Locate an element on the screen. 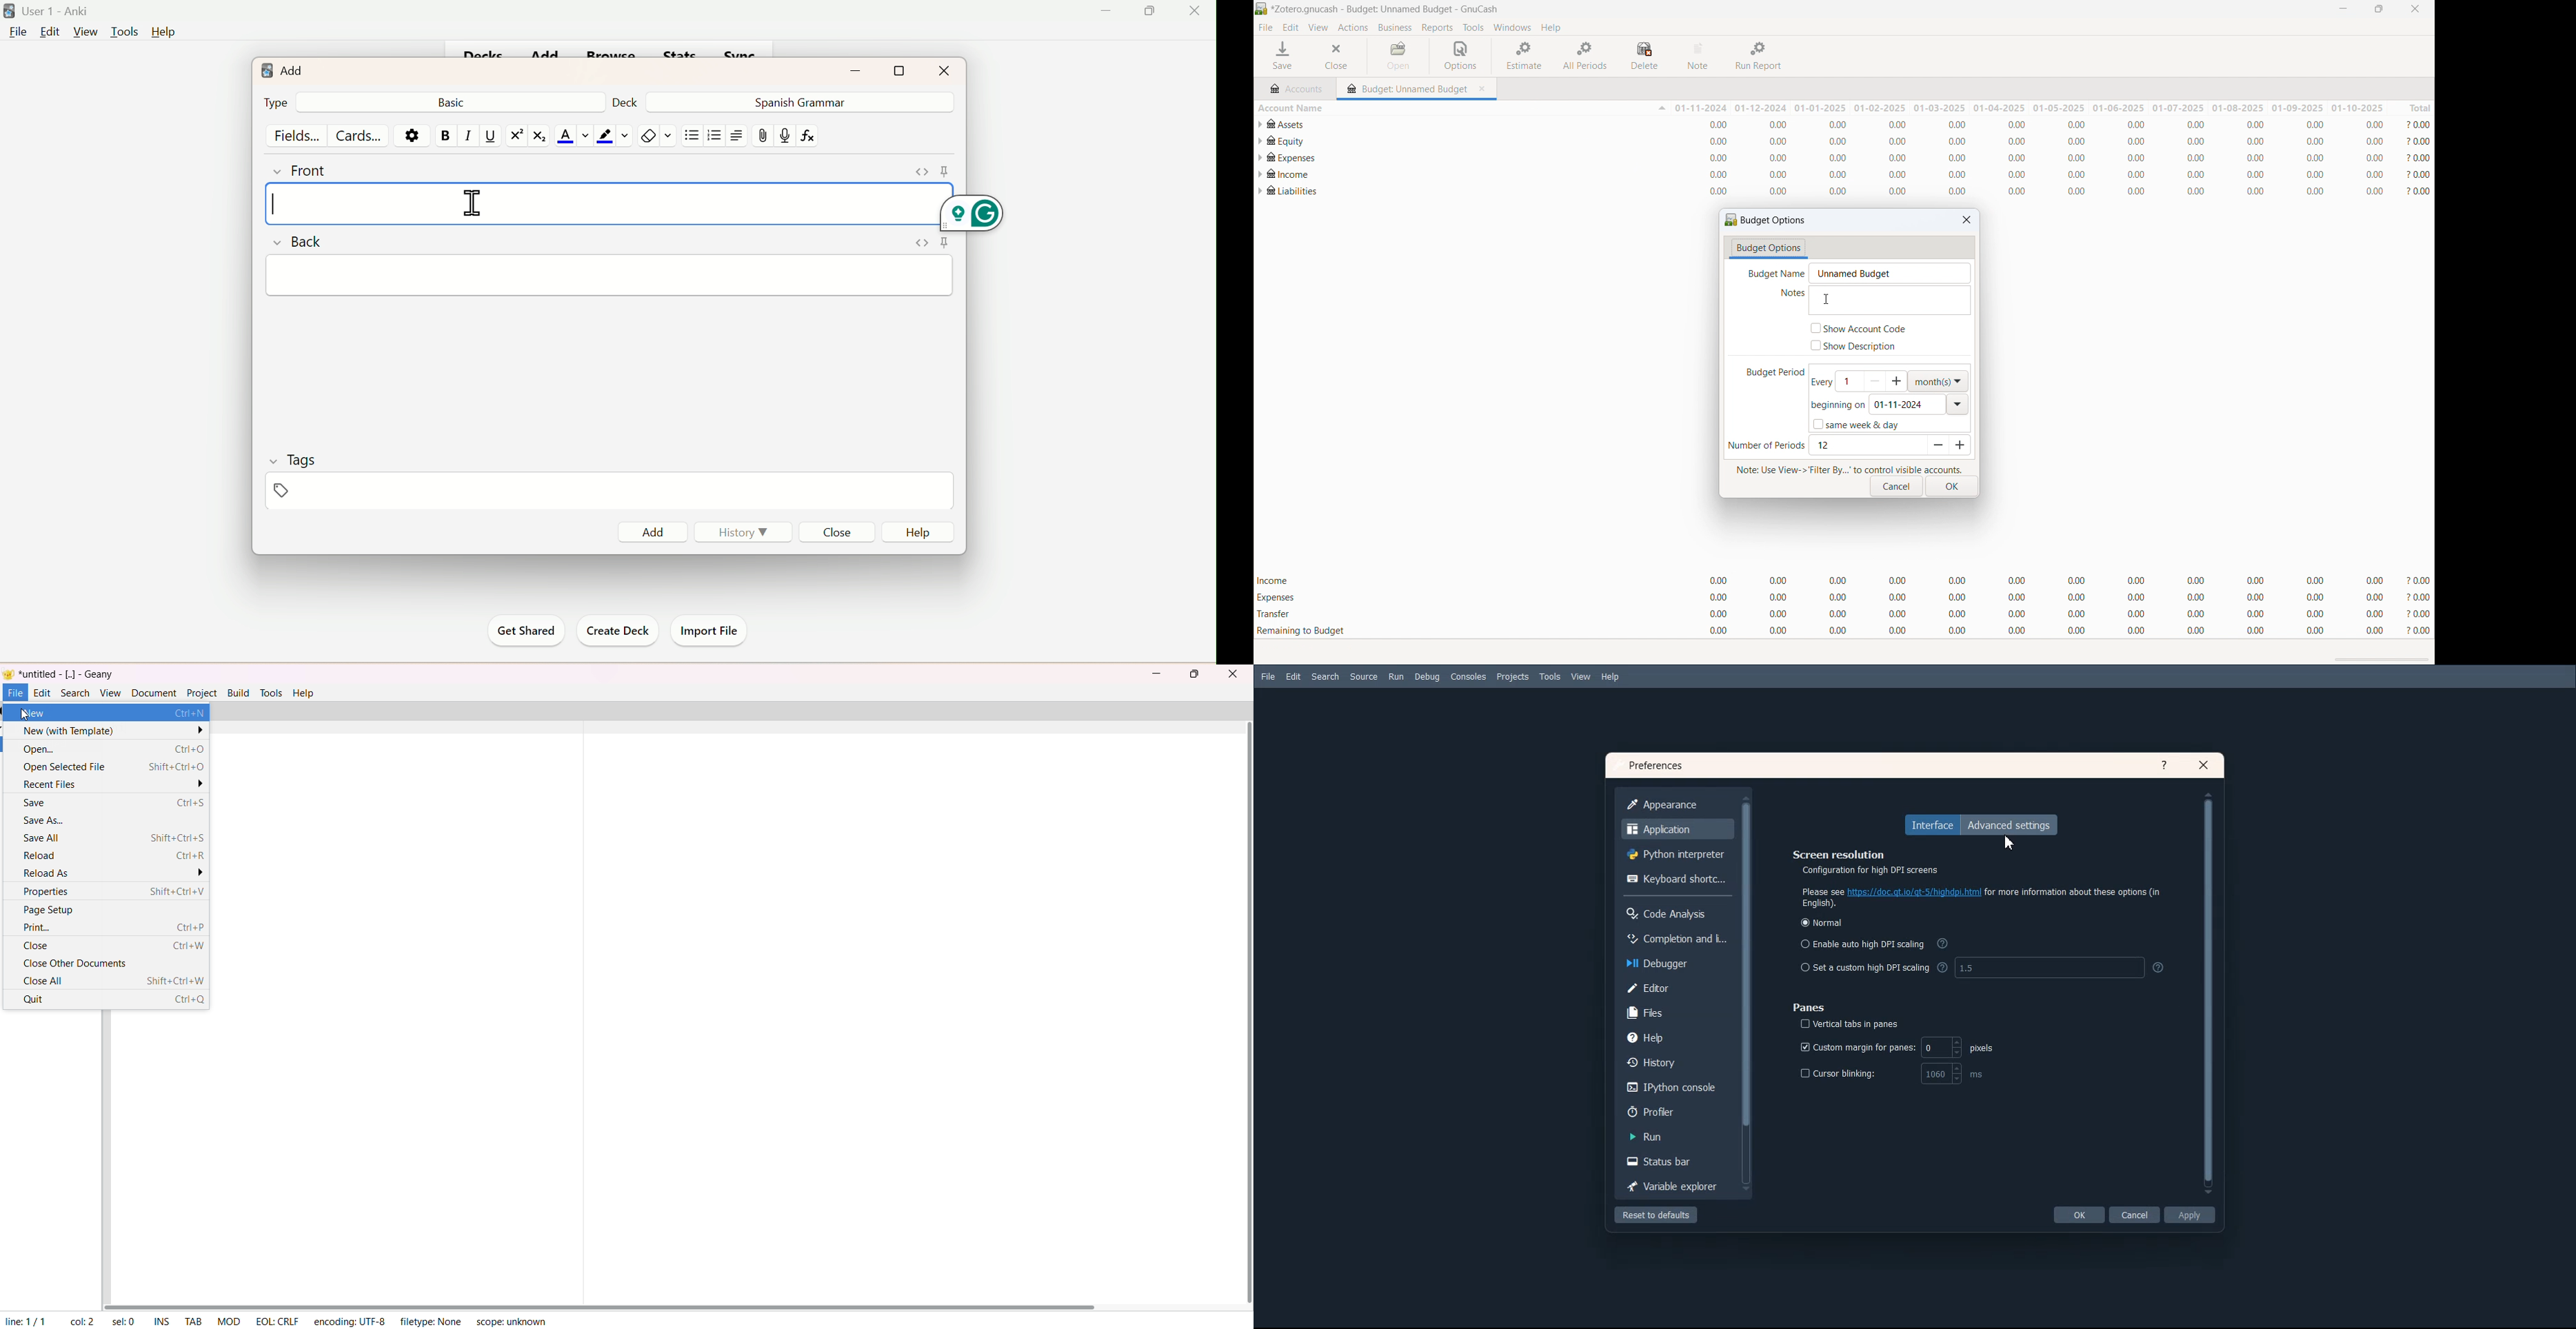  help is located at coordinates (304, 692).